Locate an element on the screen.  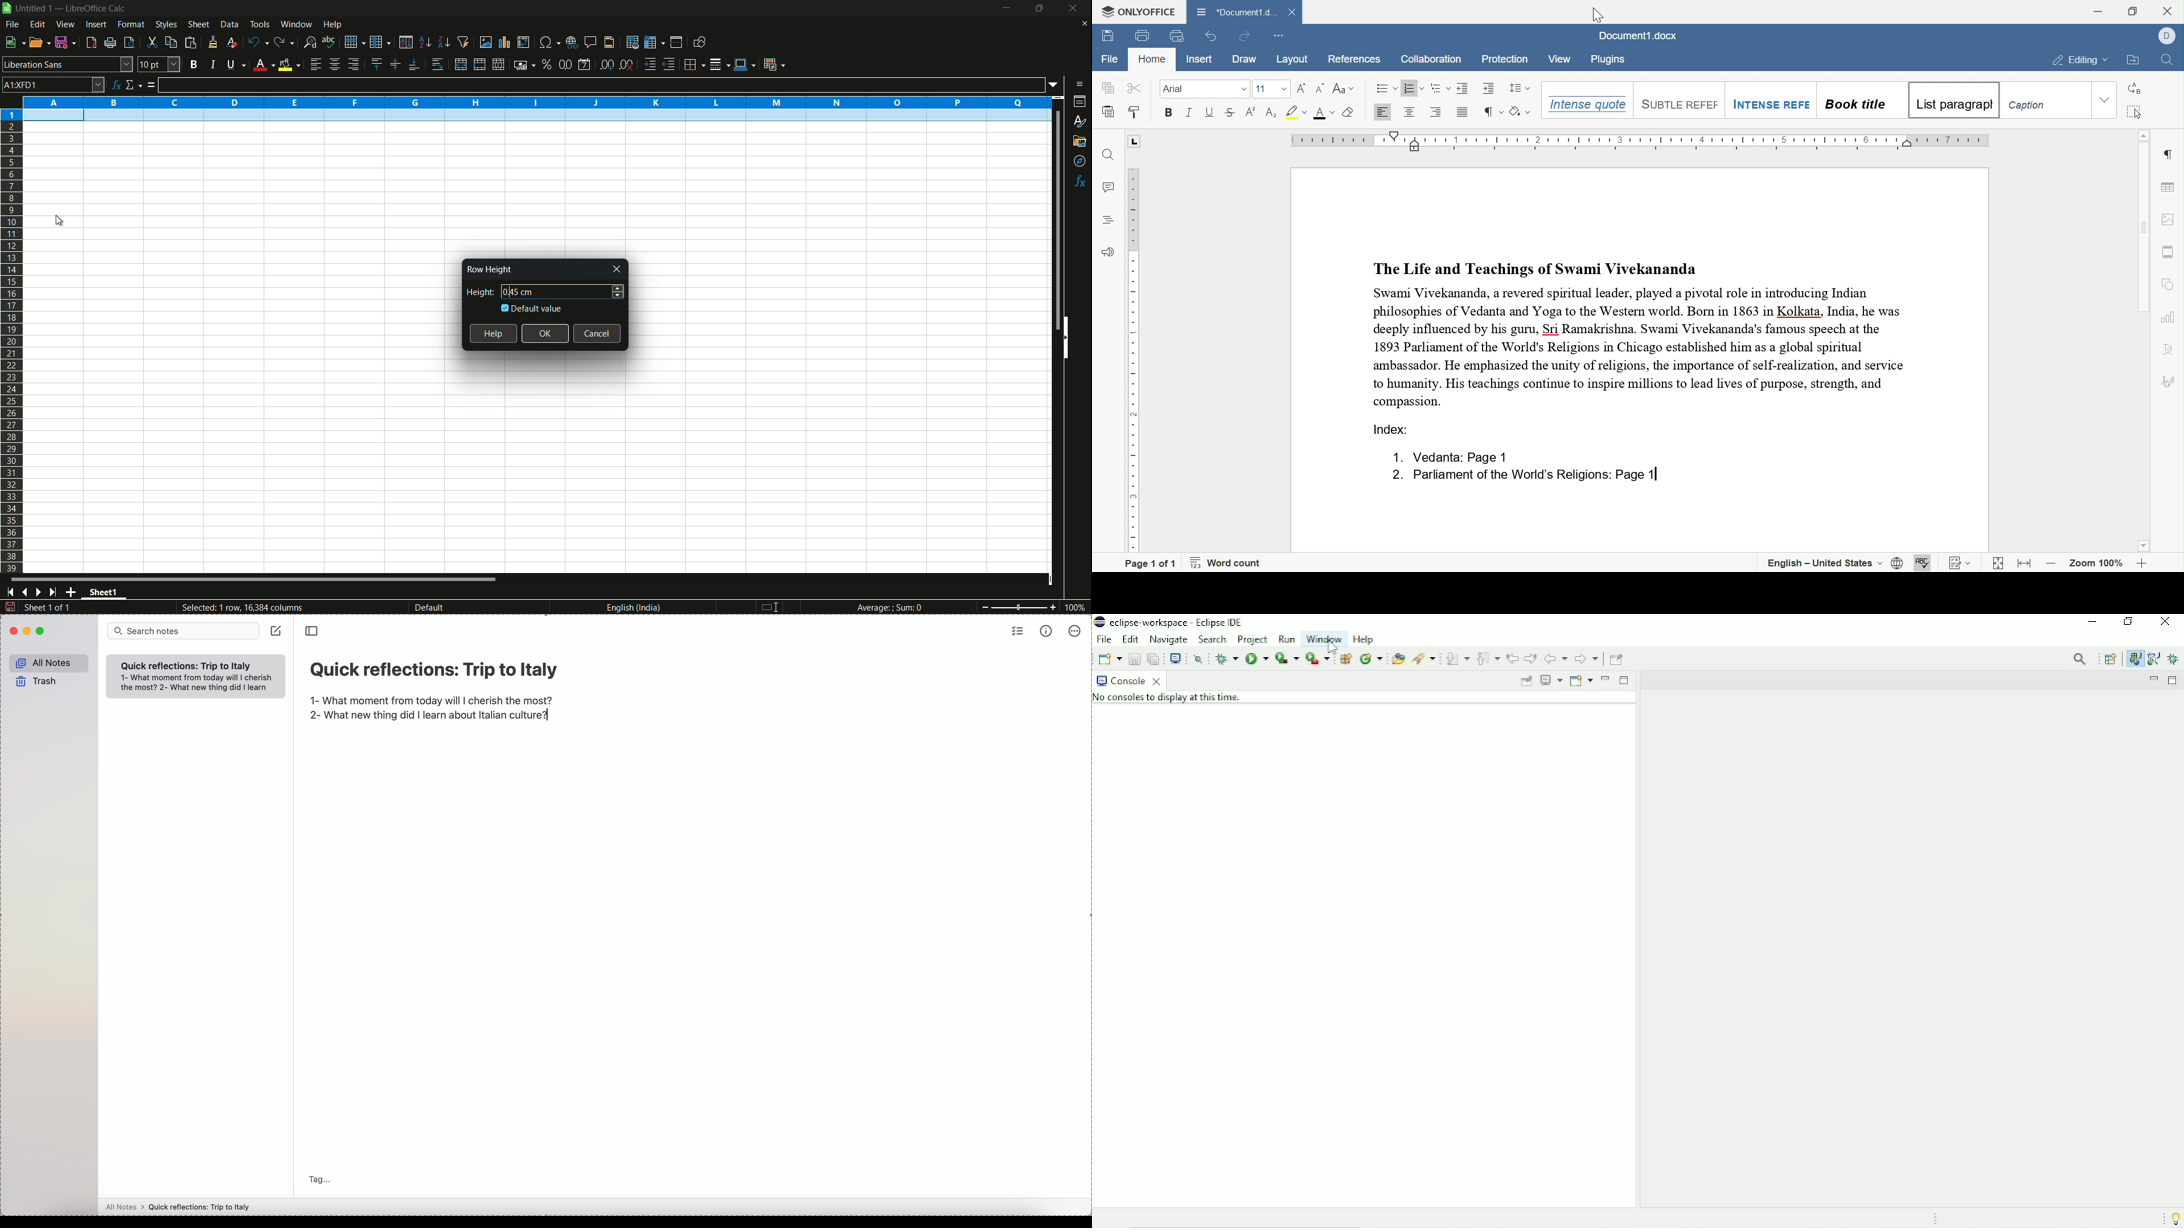
spell checking is located at coordinates (1922, 565).